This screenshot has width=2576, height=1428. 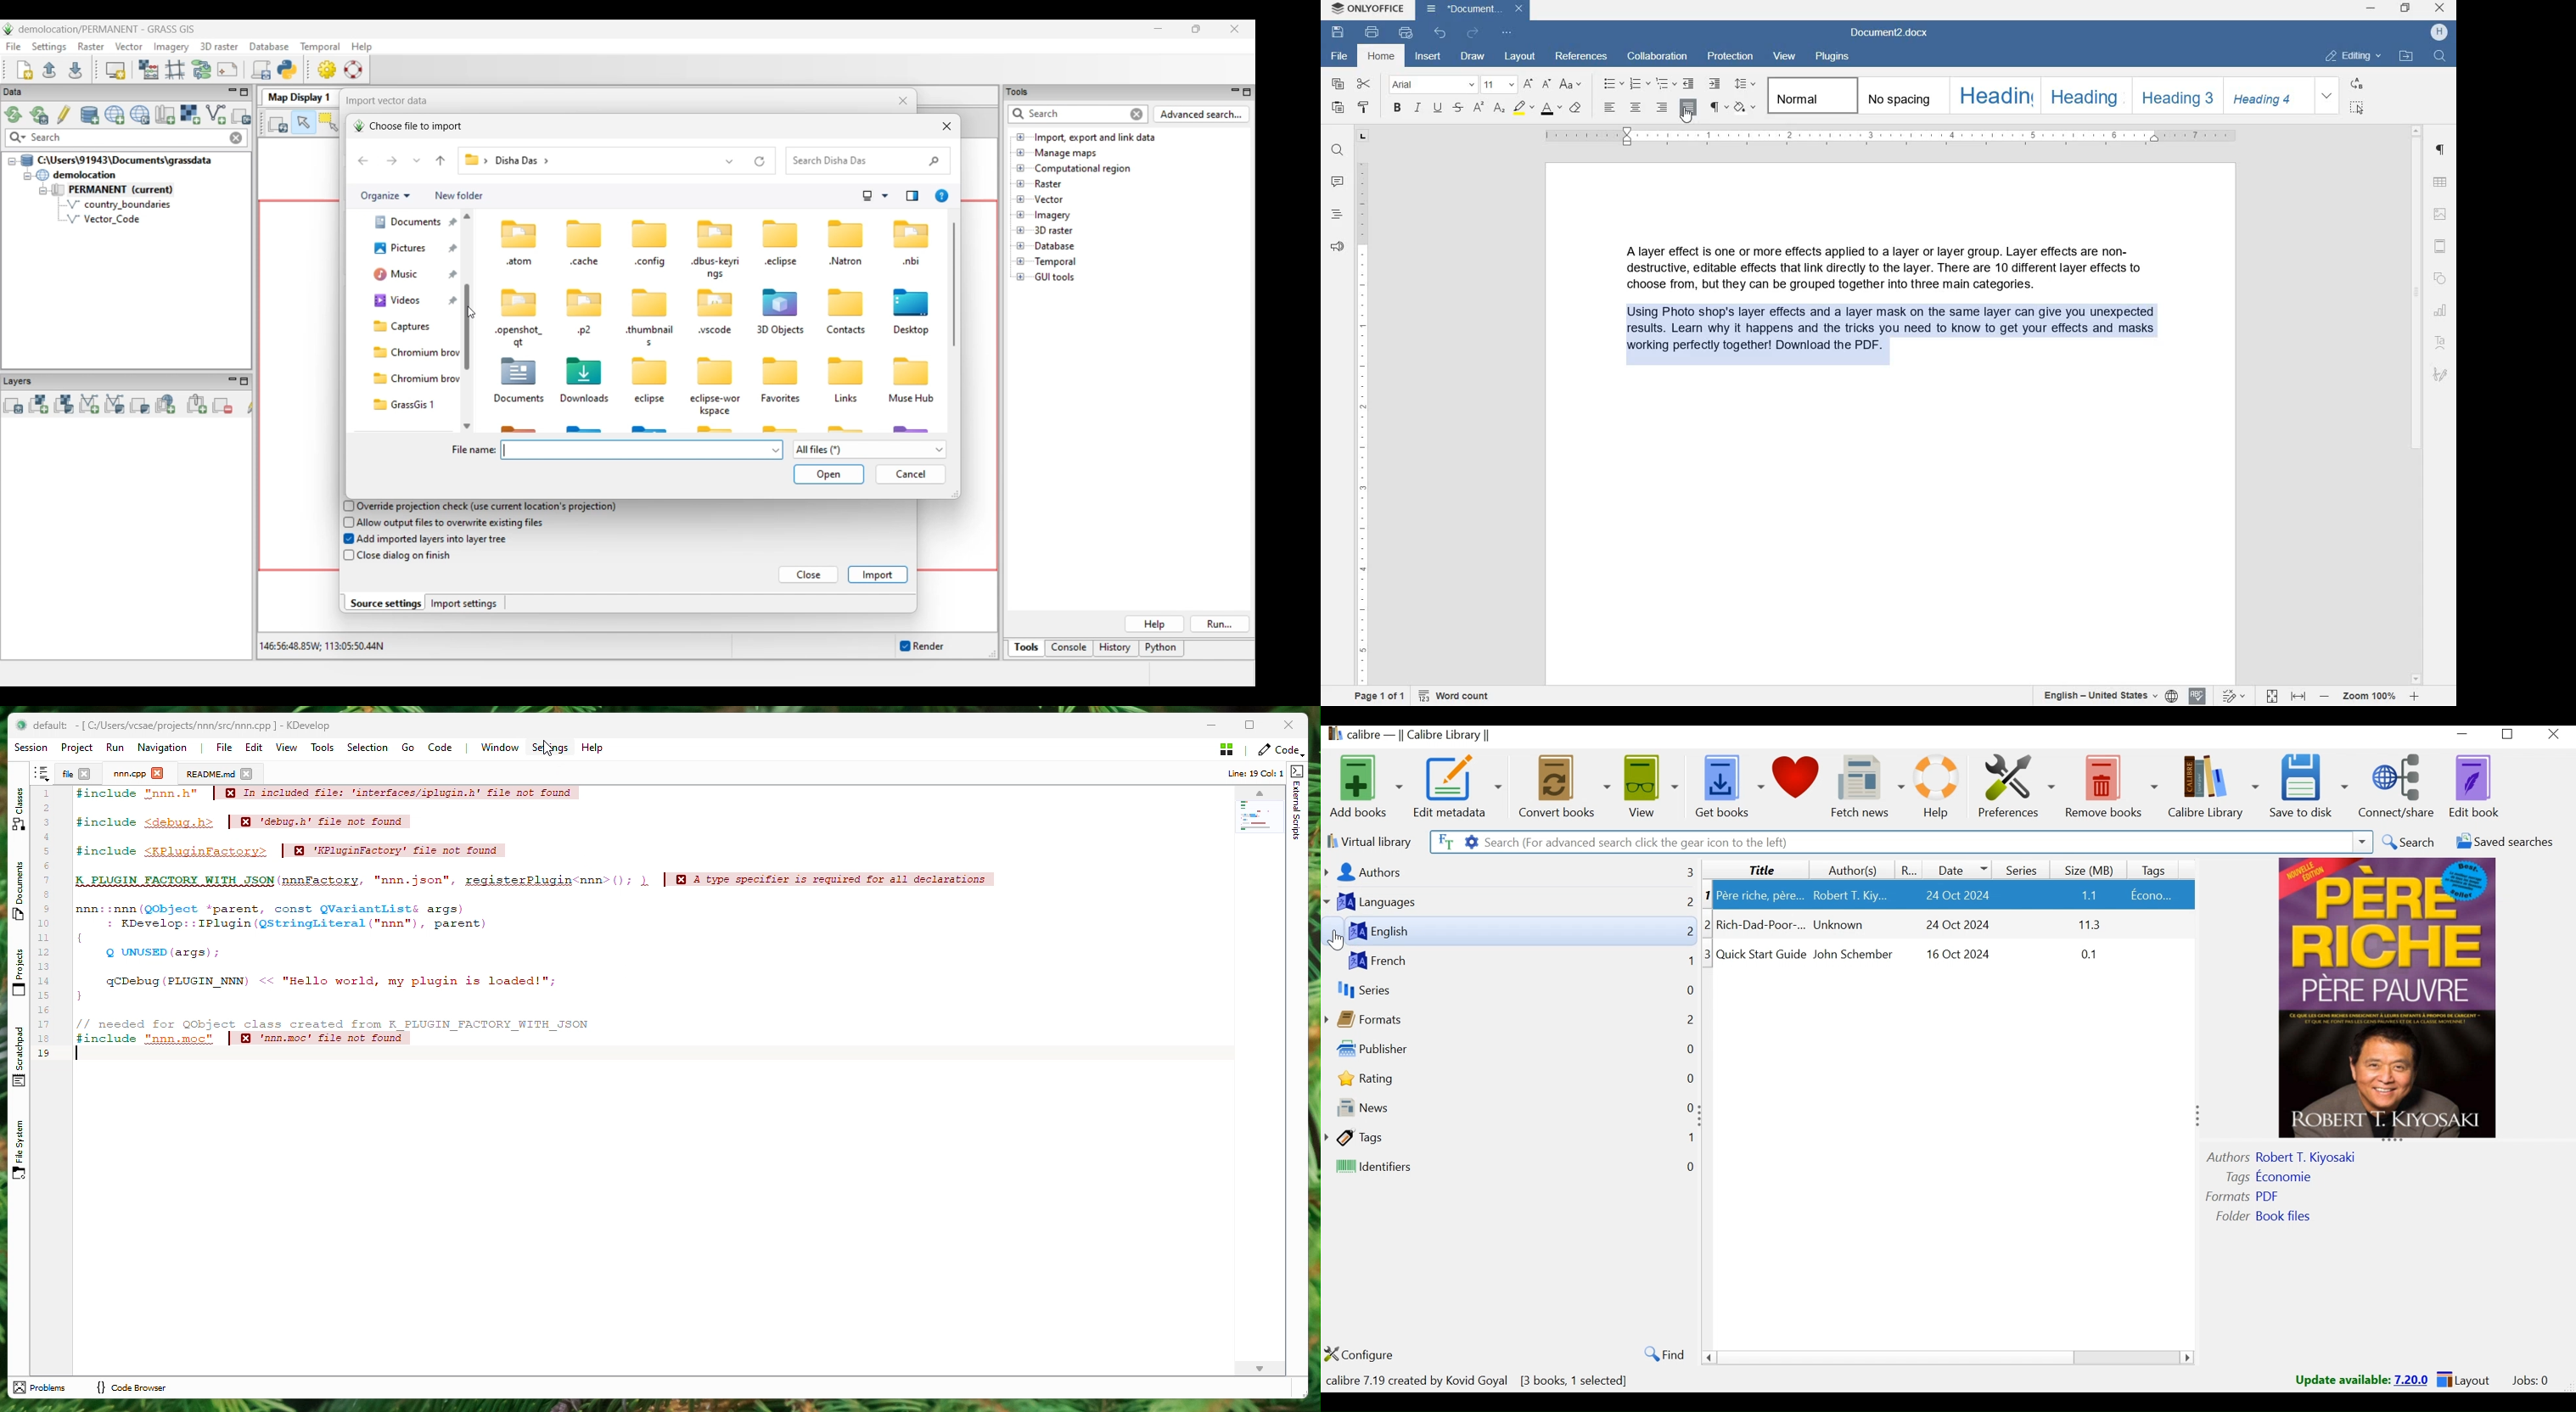 I want to click on Donate, so click(x=1799, y=785).